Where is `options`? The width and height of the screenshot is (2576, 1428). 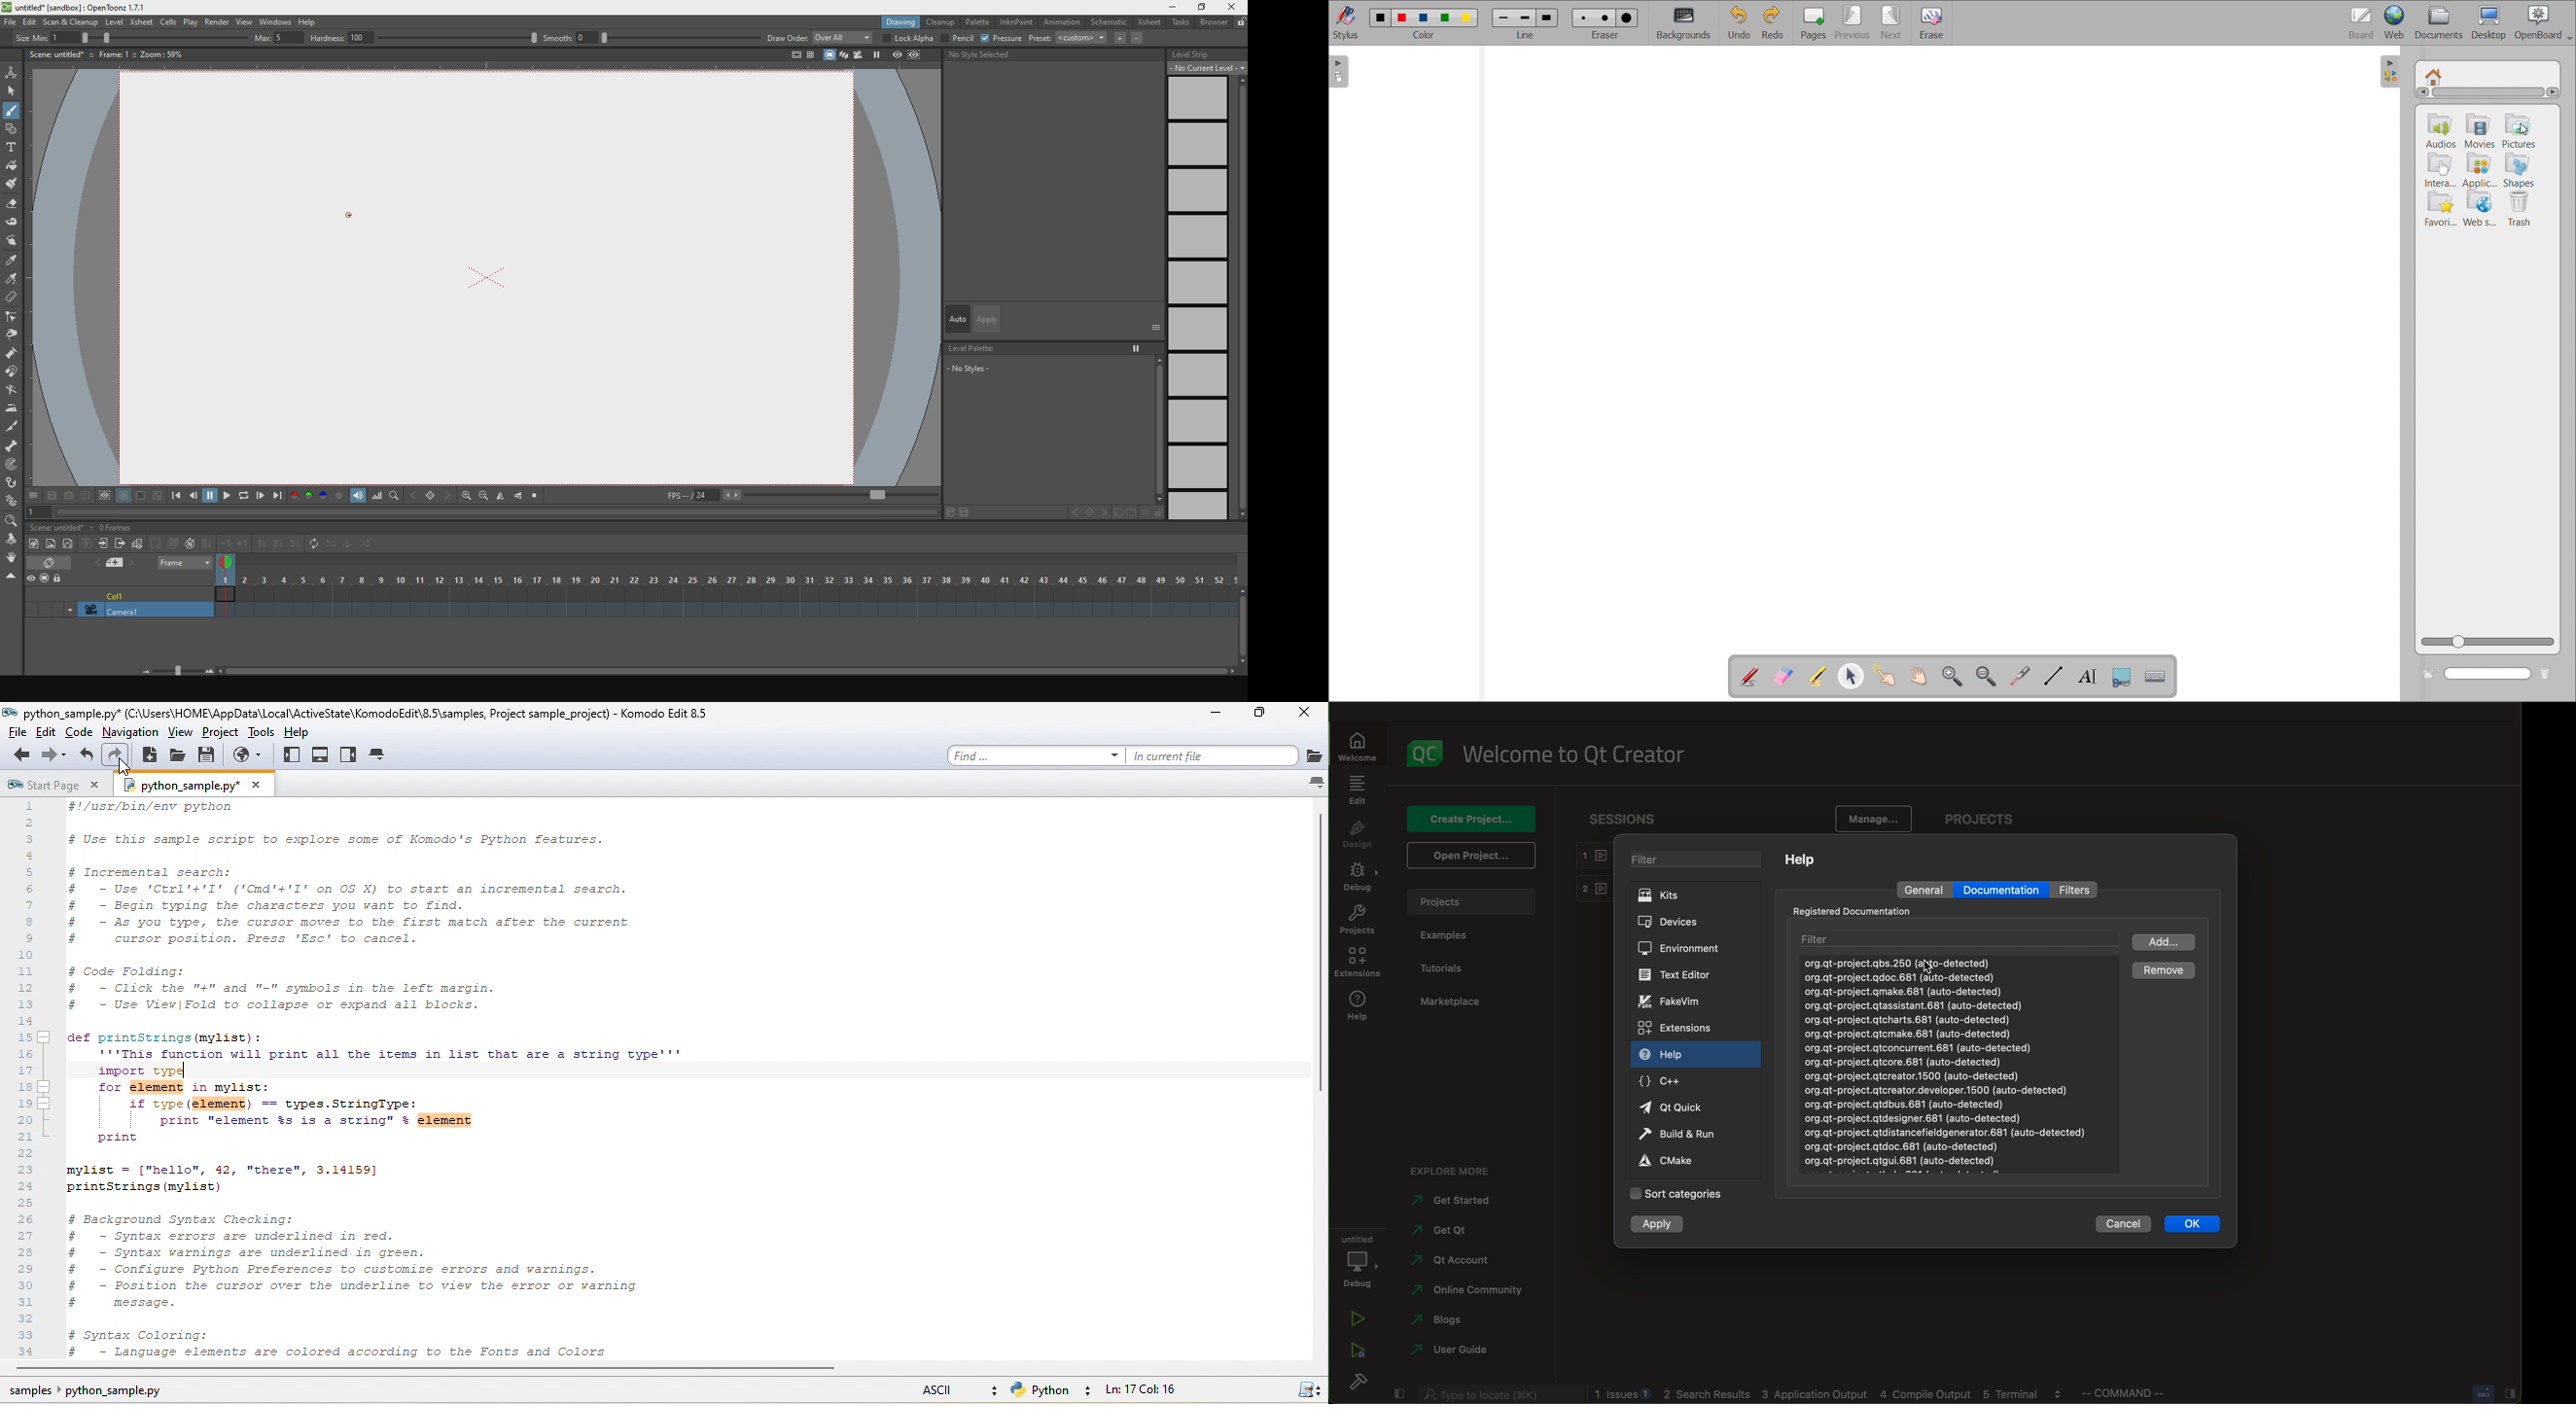
options is located at coordinates (34, 496).